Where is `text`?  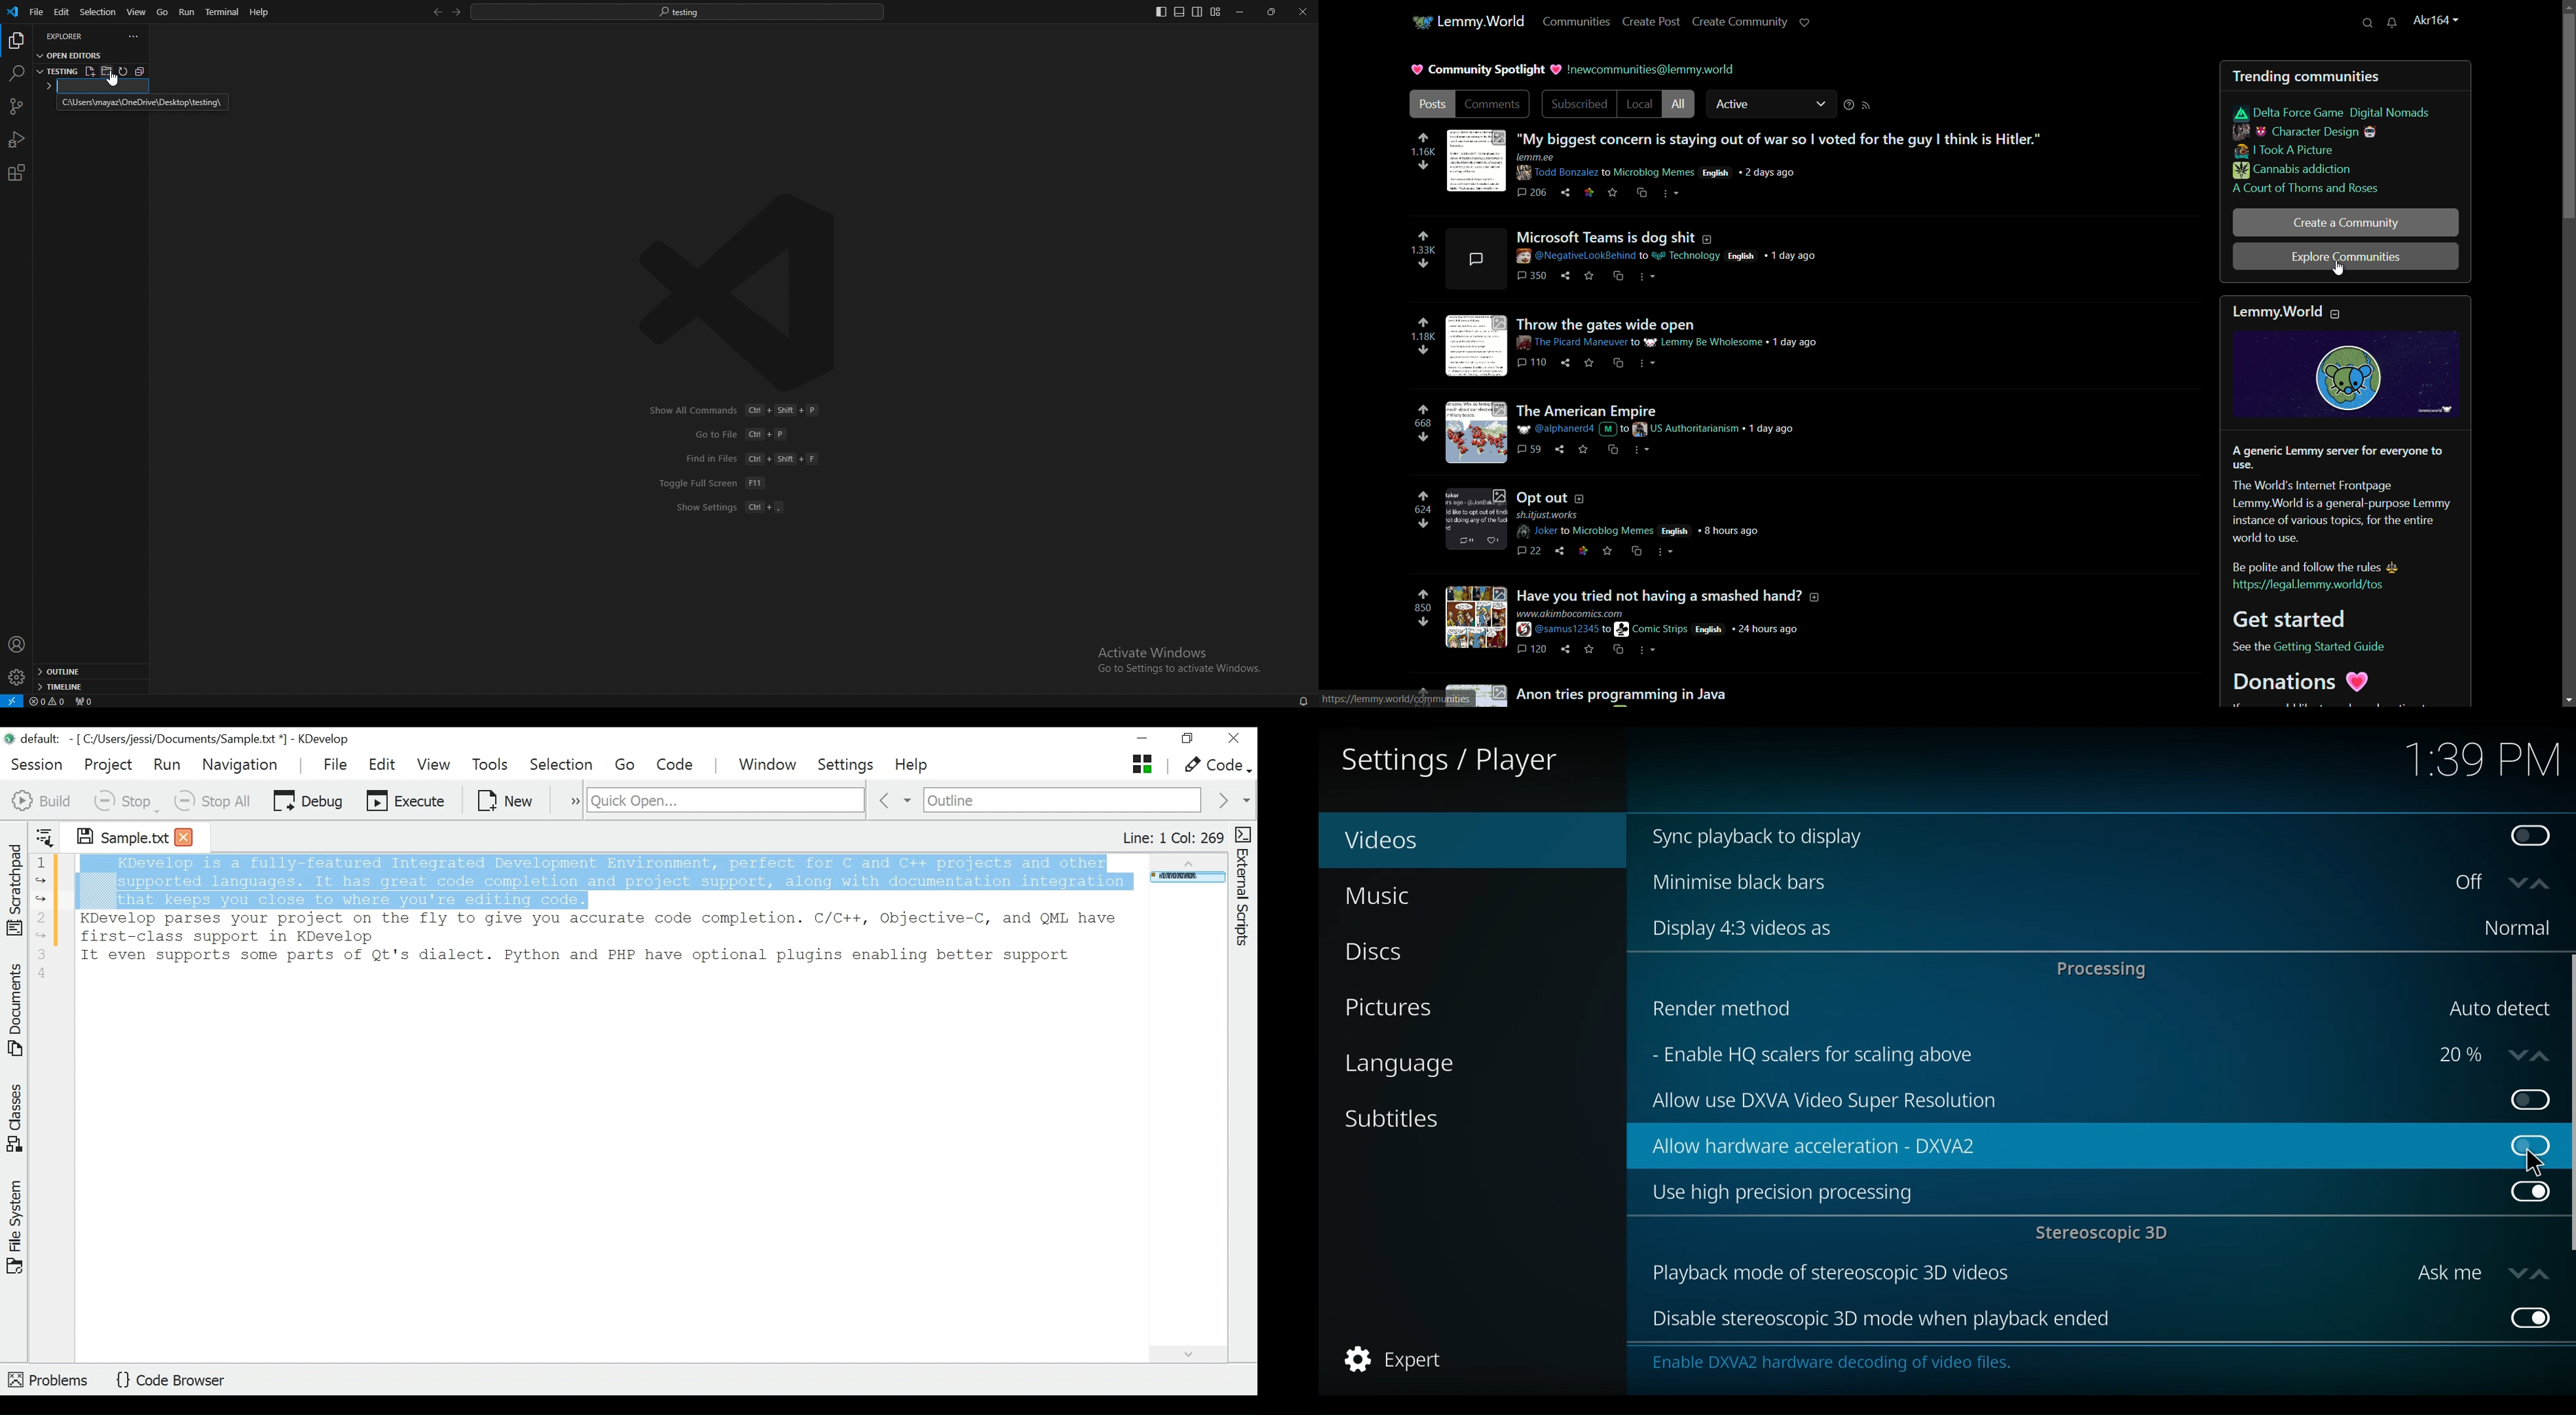
text is located at coordinates (2250, 647).